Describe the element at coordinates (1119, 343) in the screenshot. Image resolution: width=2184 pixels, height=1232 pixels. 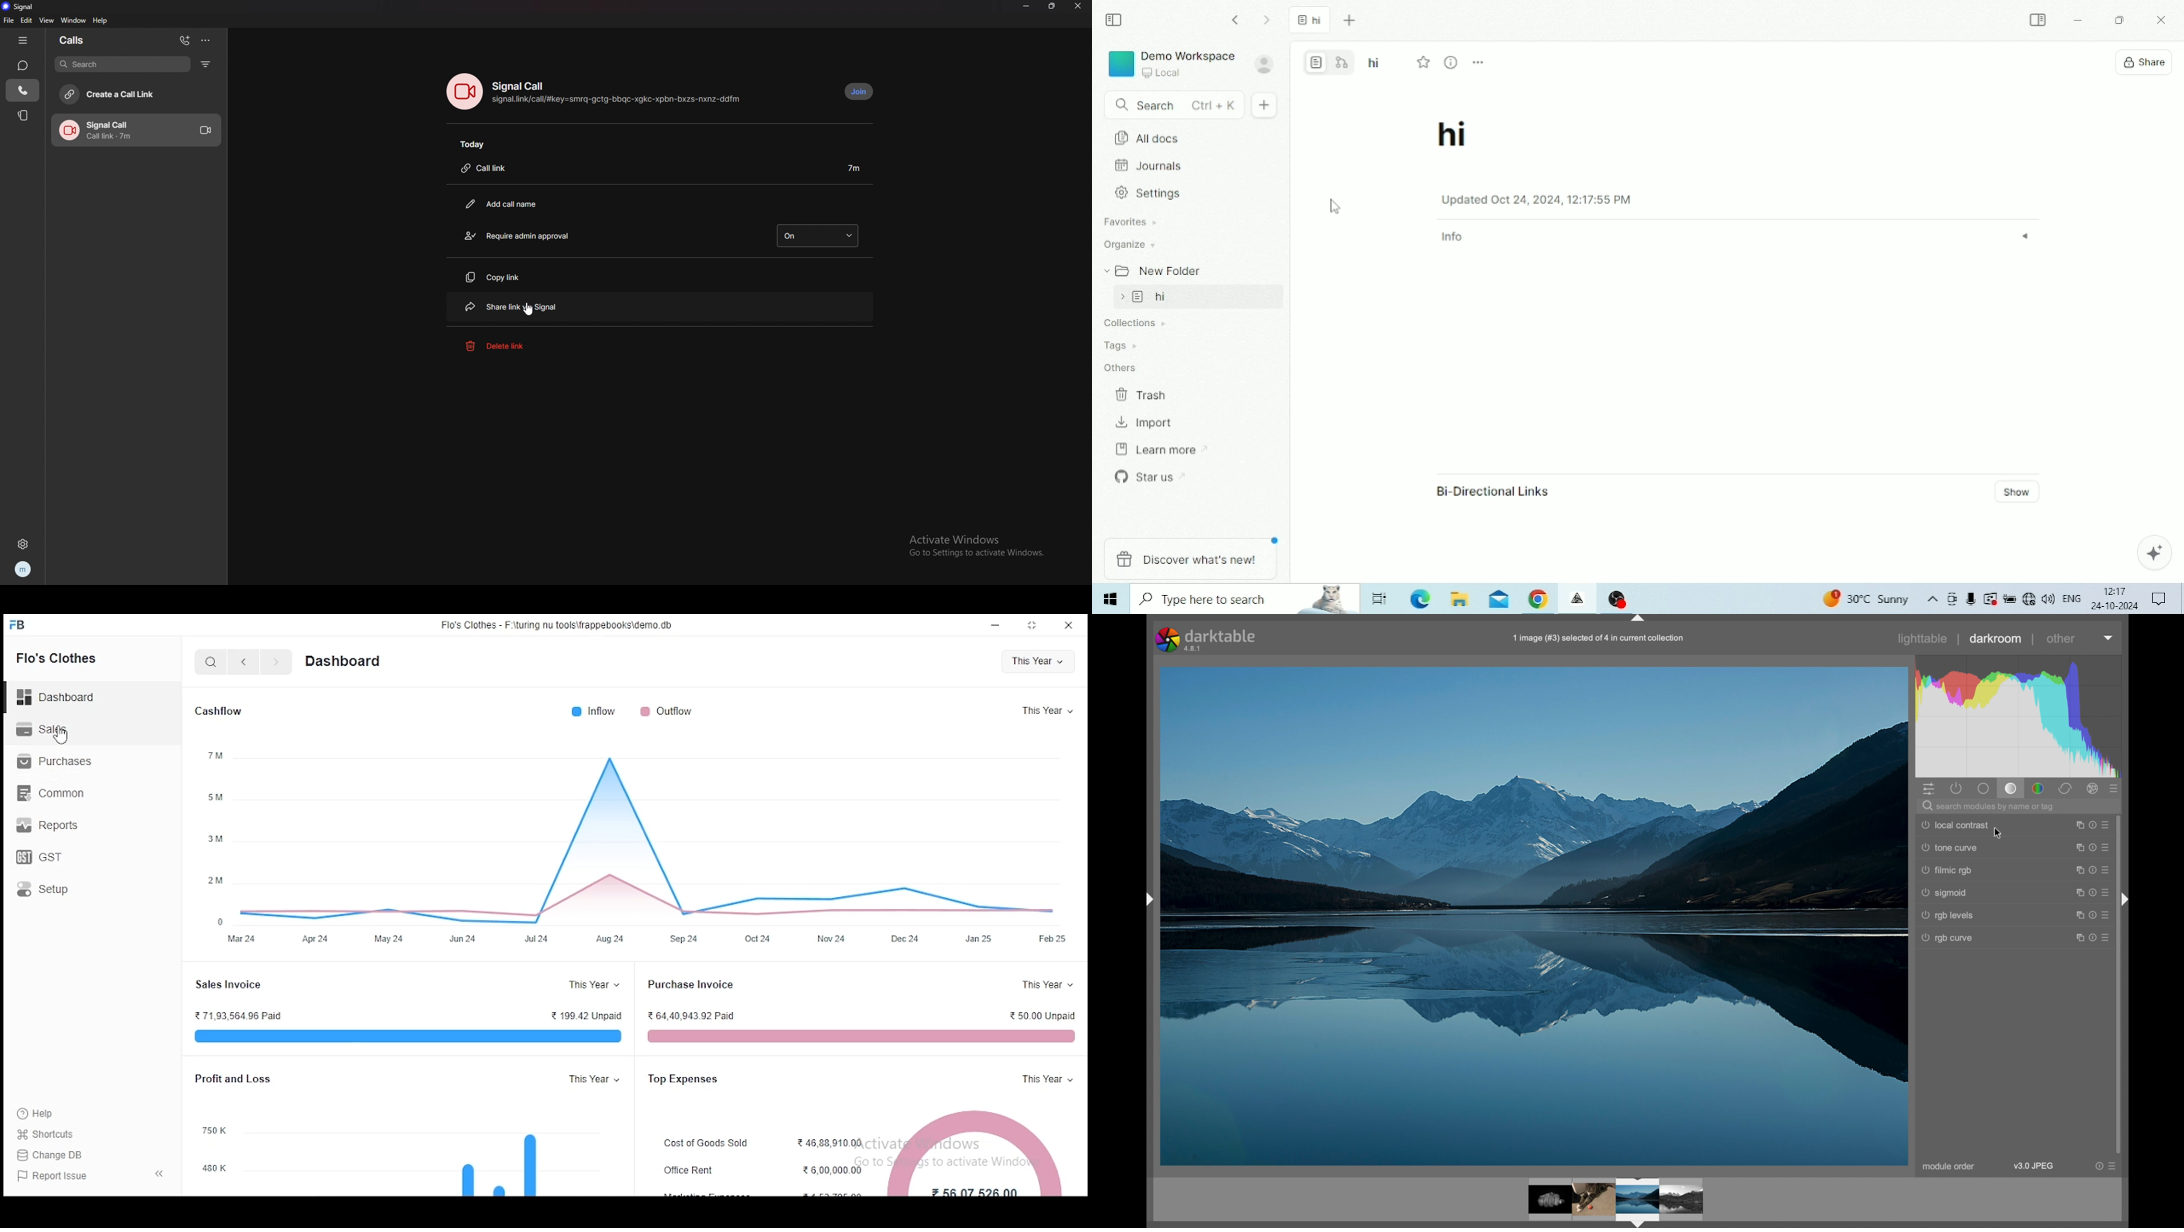
I see `Tags` at that location.